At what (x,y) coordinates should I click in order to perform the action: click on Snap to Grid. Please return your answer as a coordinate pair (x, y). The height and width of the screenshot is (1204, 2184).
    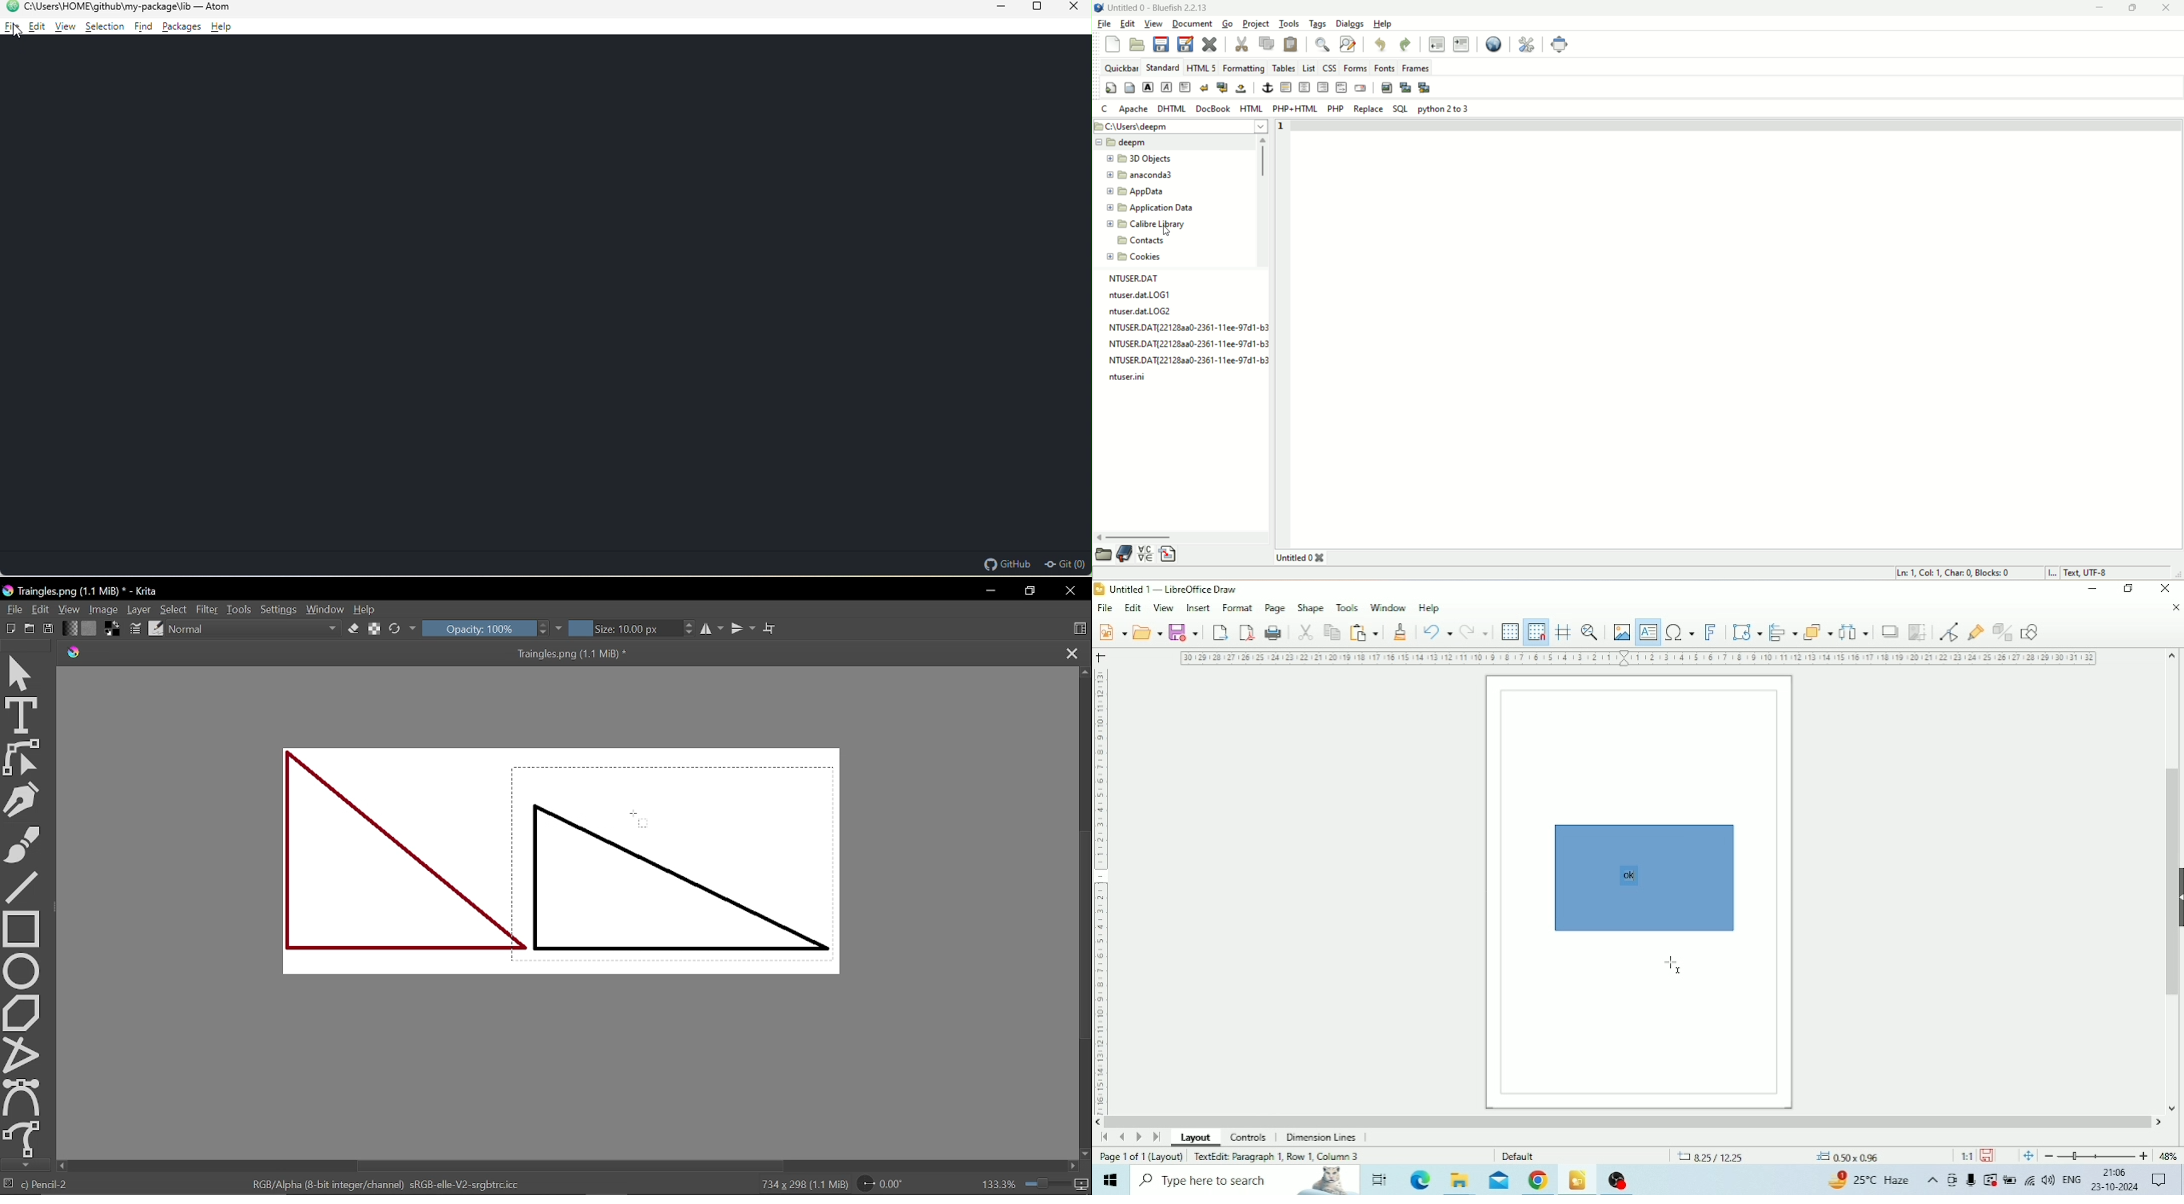
    Looking at the image, I should click on (1537, 633).